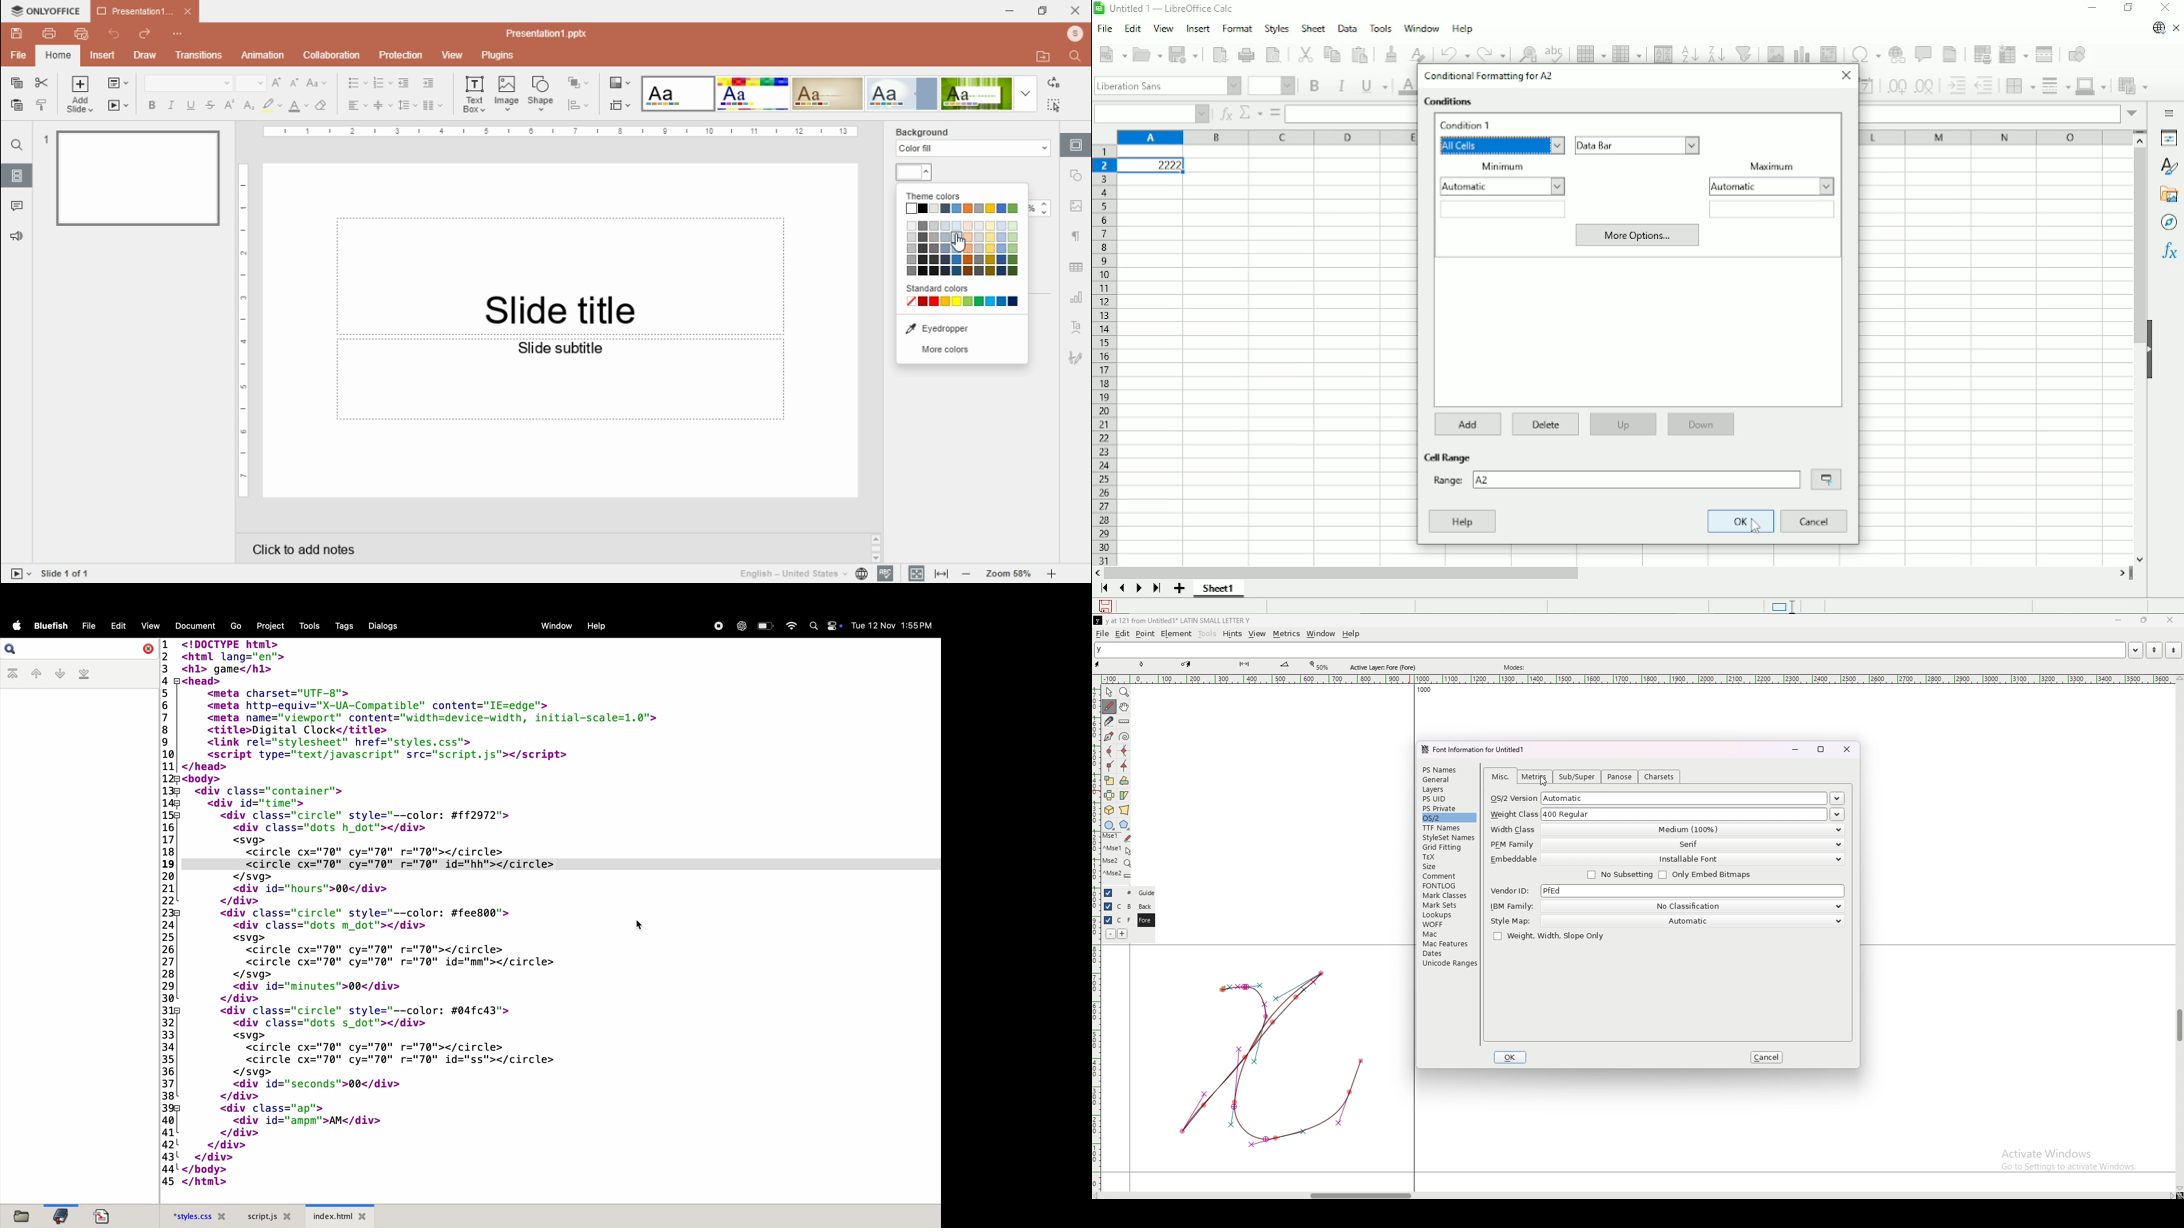  I want to click on edit, so click(1123, 634).